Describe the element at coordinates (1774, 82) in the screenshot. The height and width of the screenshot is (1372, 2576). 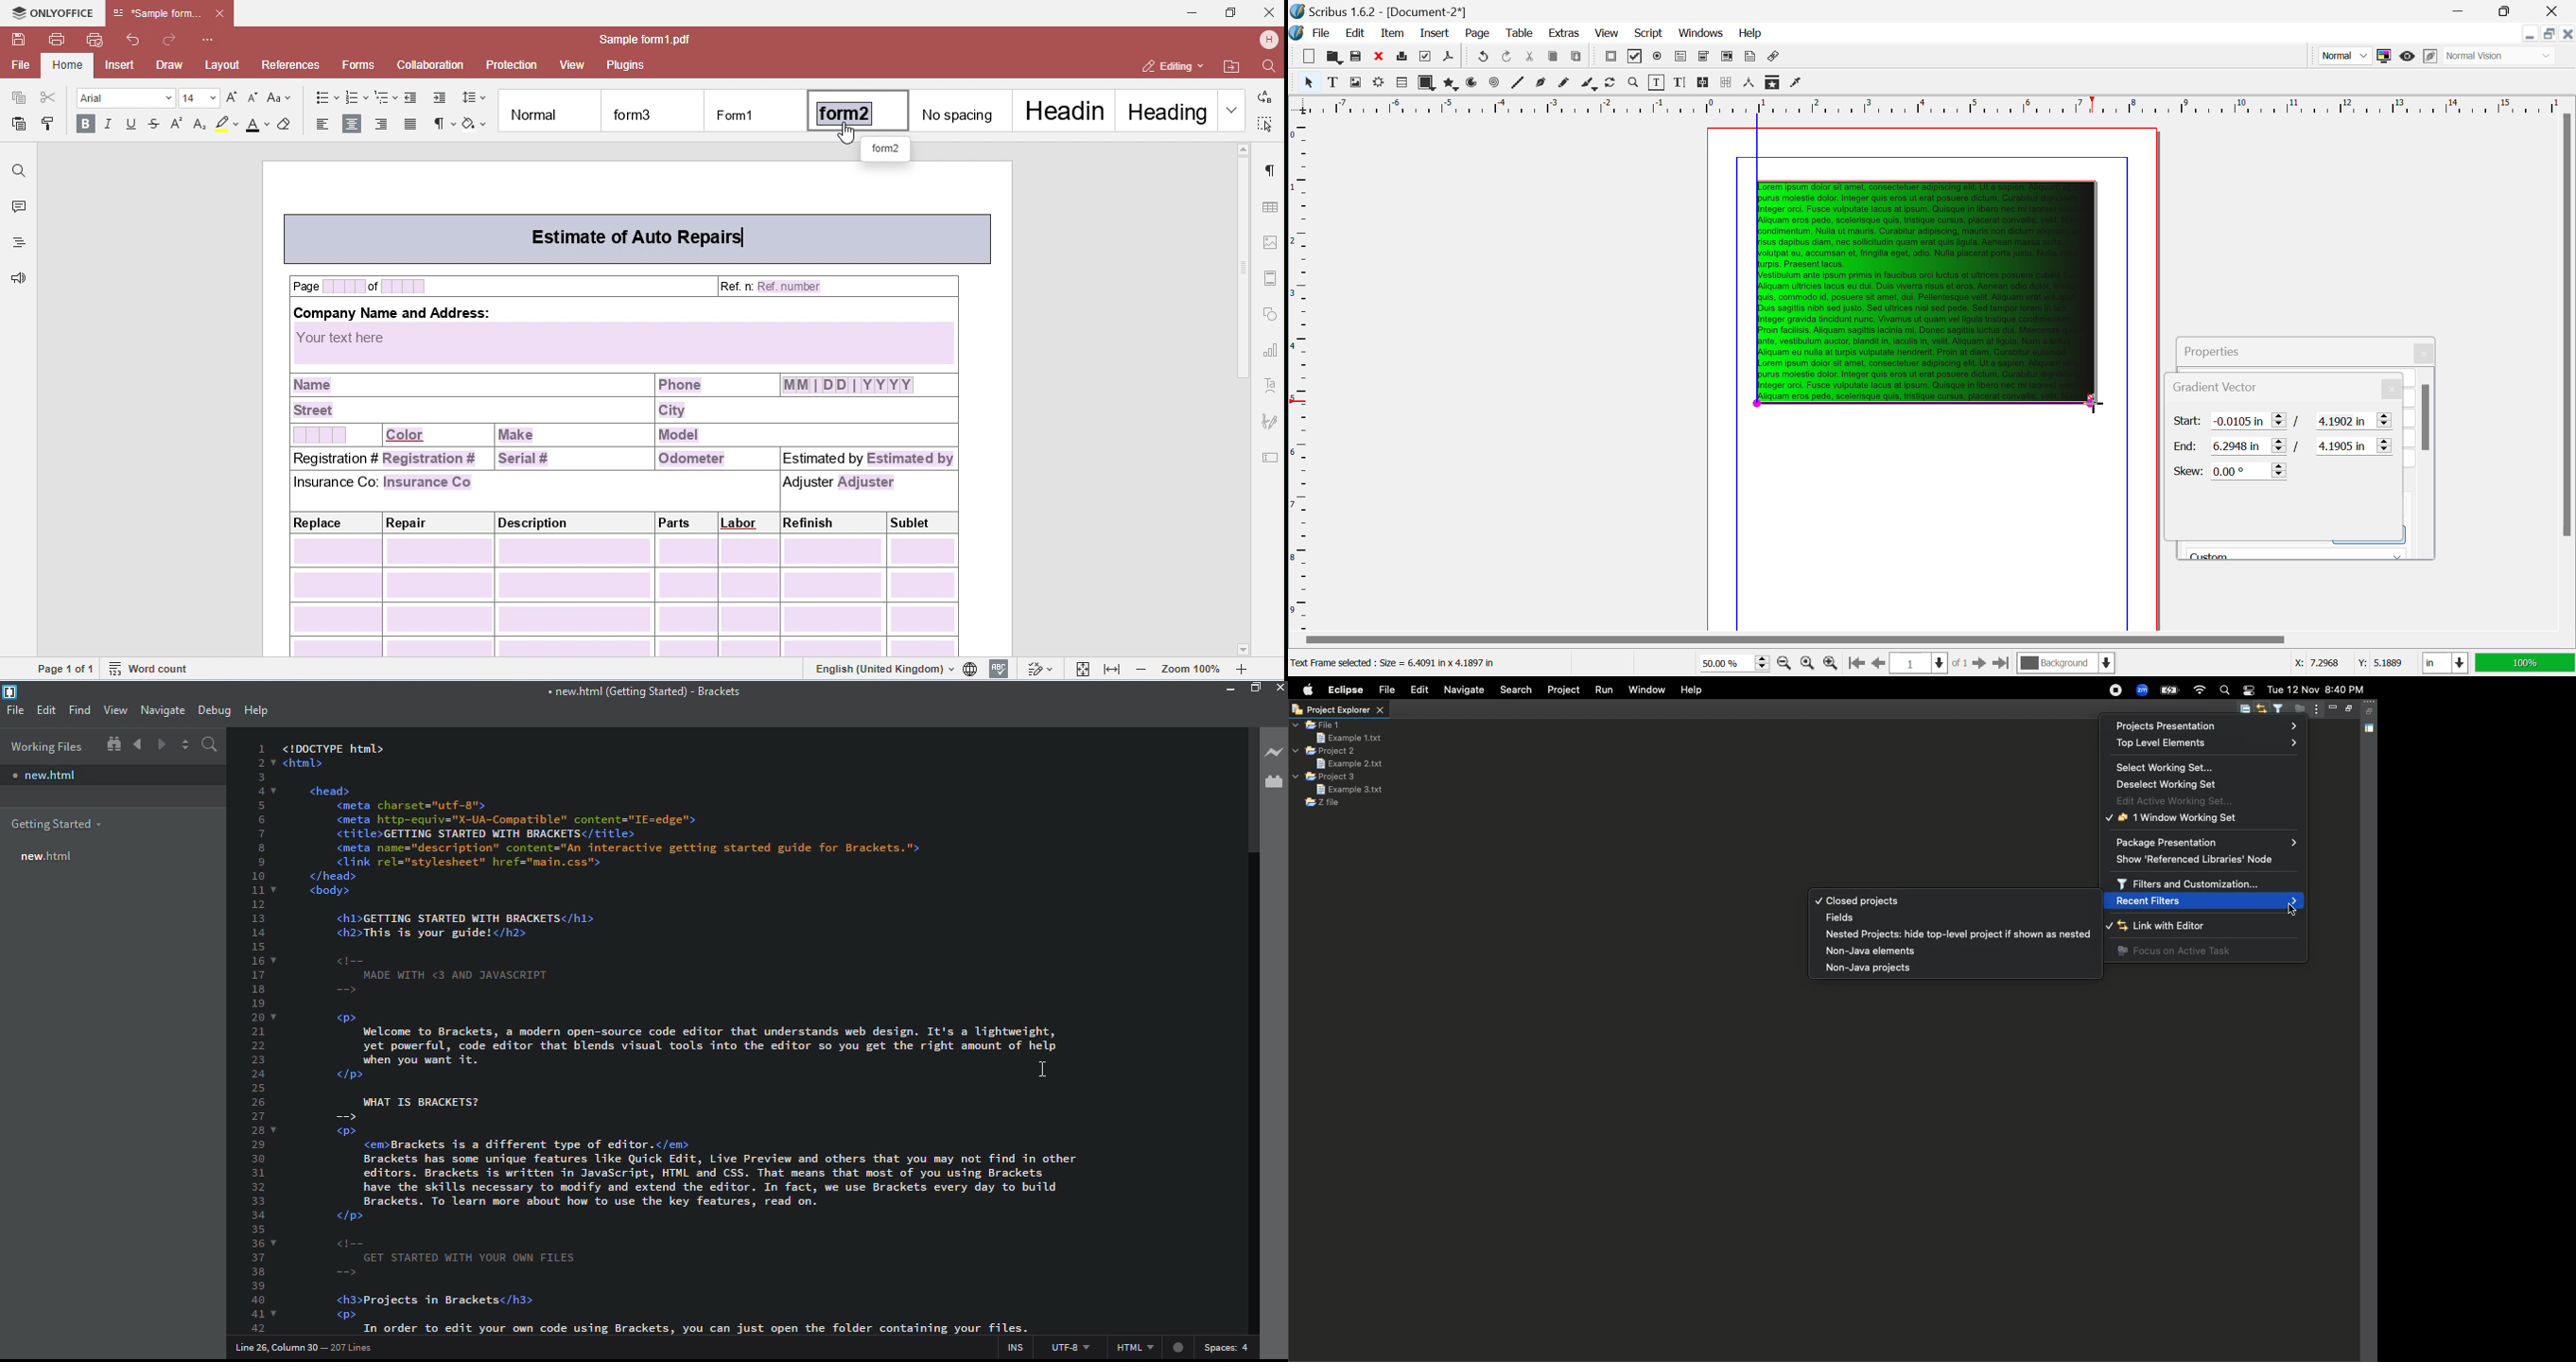
I see `Copy Item Properties` at that location.